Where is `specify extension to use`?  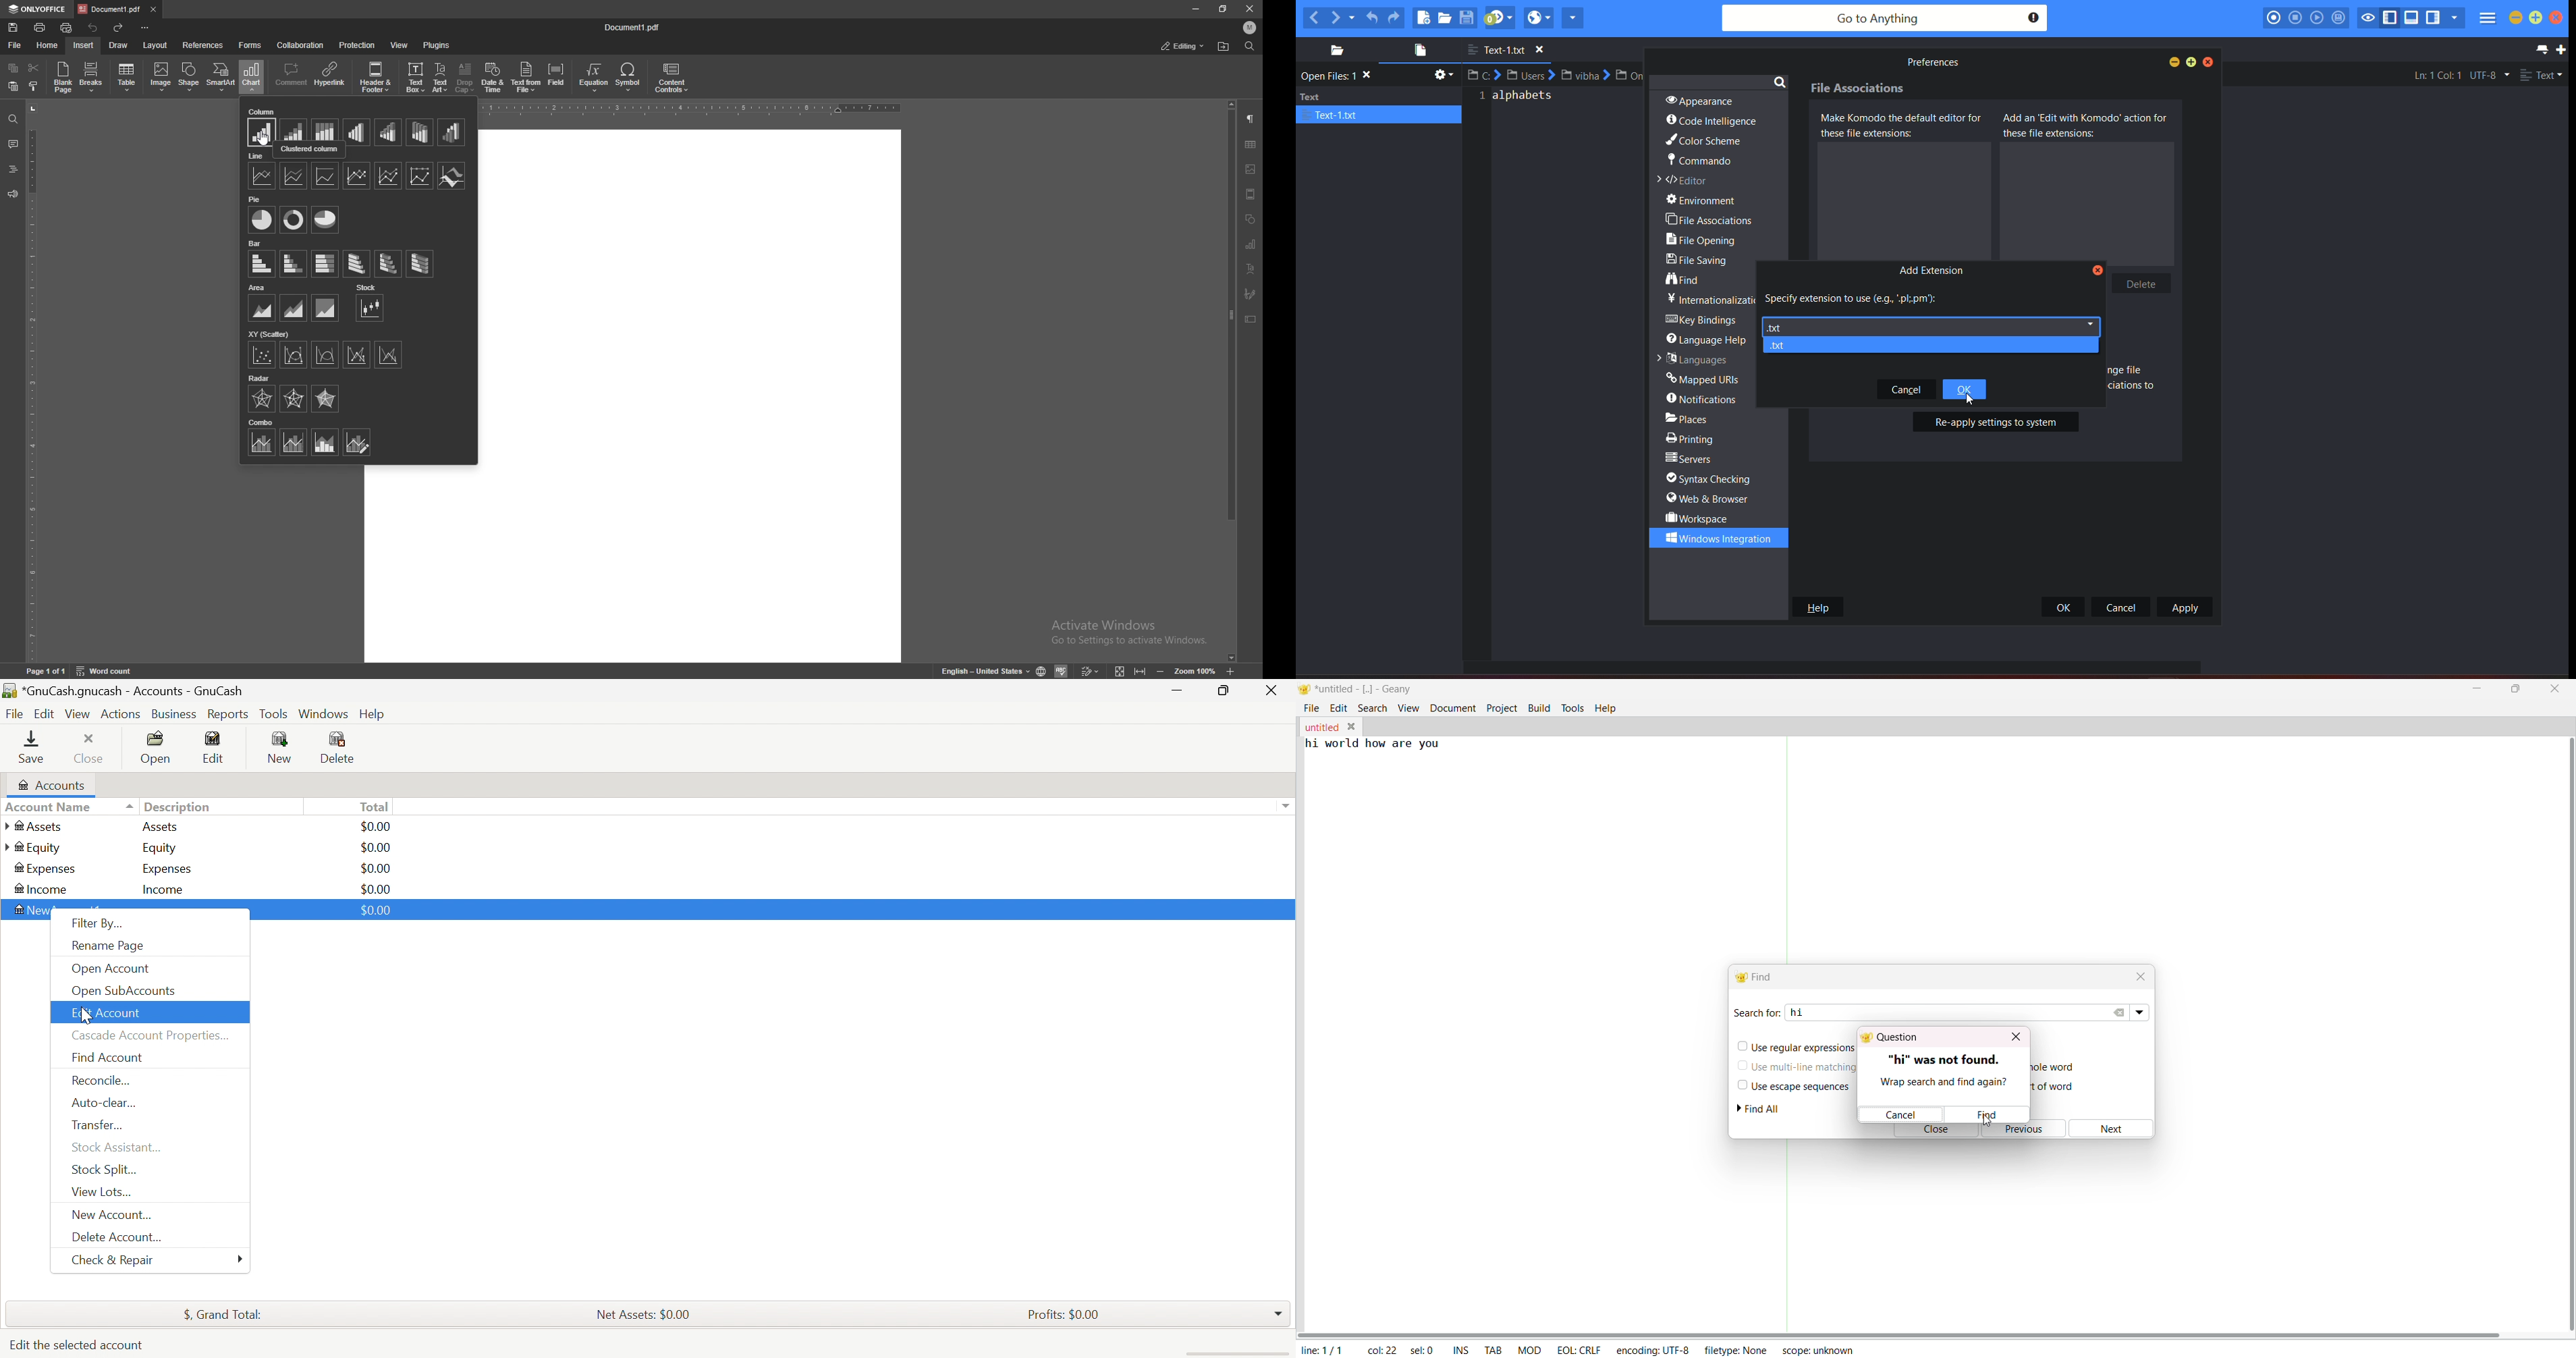
specify extension to use is located at coordinates (1851, 297).